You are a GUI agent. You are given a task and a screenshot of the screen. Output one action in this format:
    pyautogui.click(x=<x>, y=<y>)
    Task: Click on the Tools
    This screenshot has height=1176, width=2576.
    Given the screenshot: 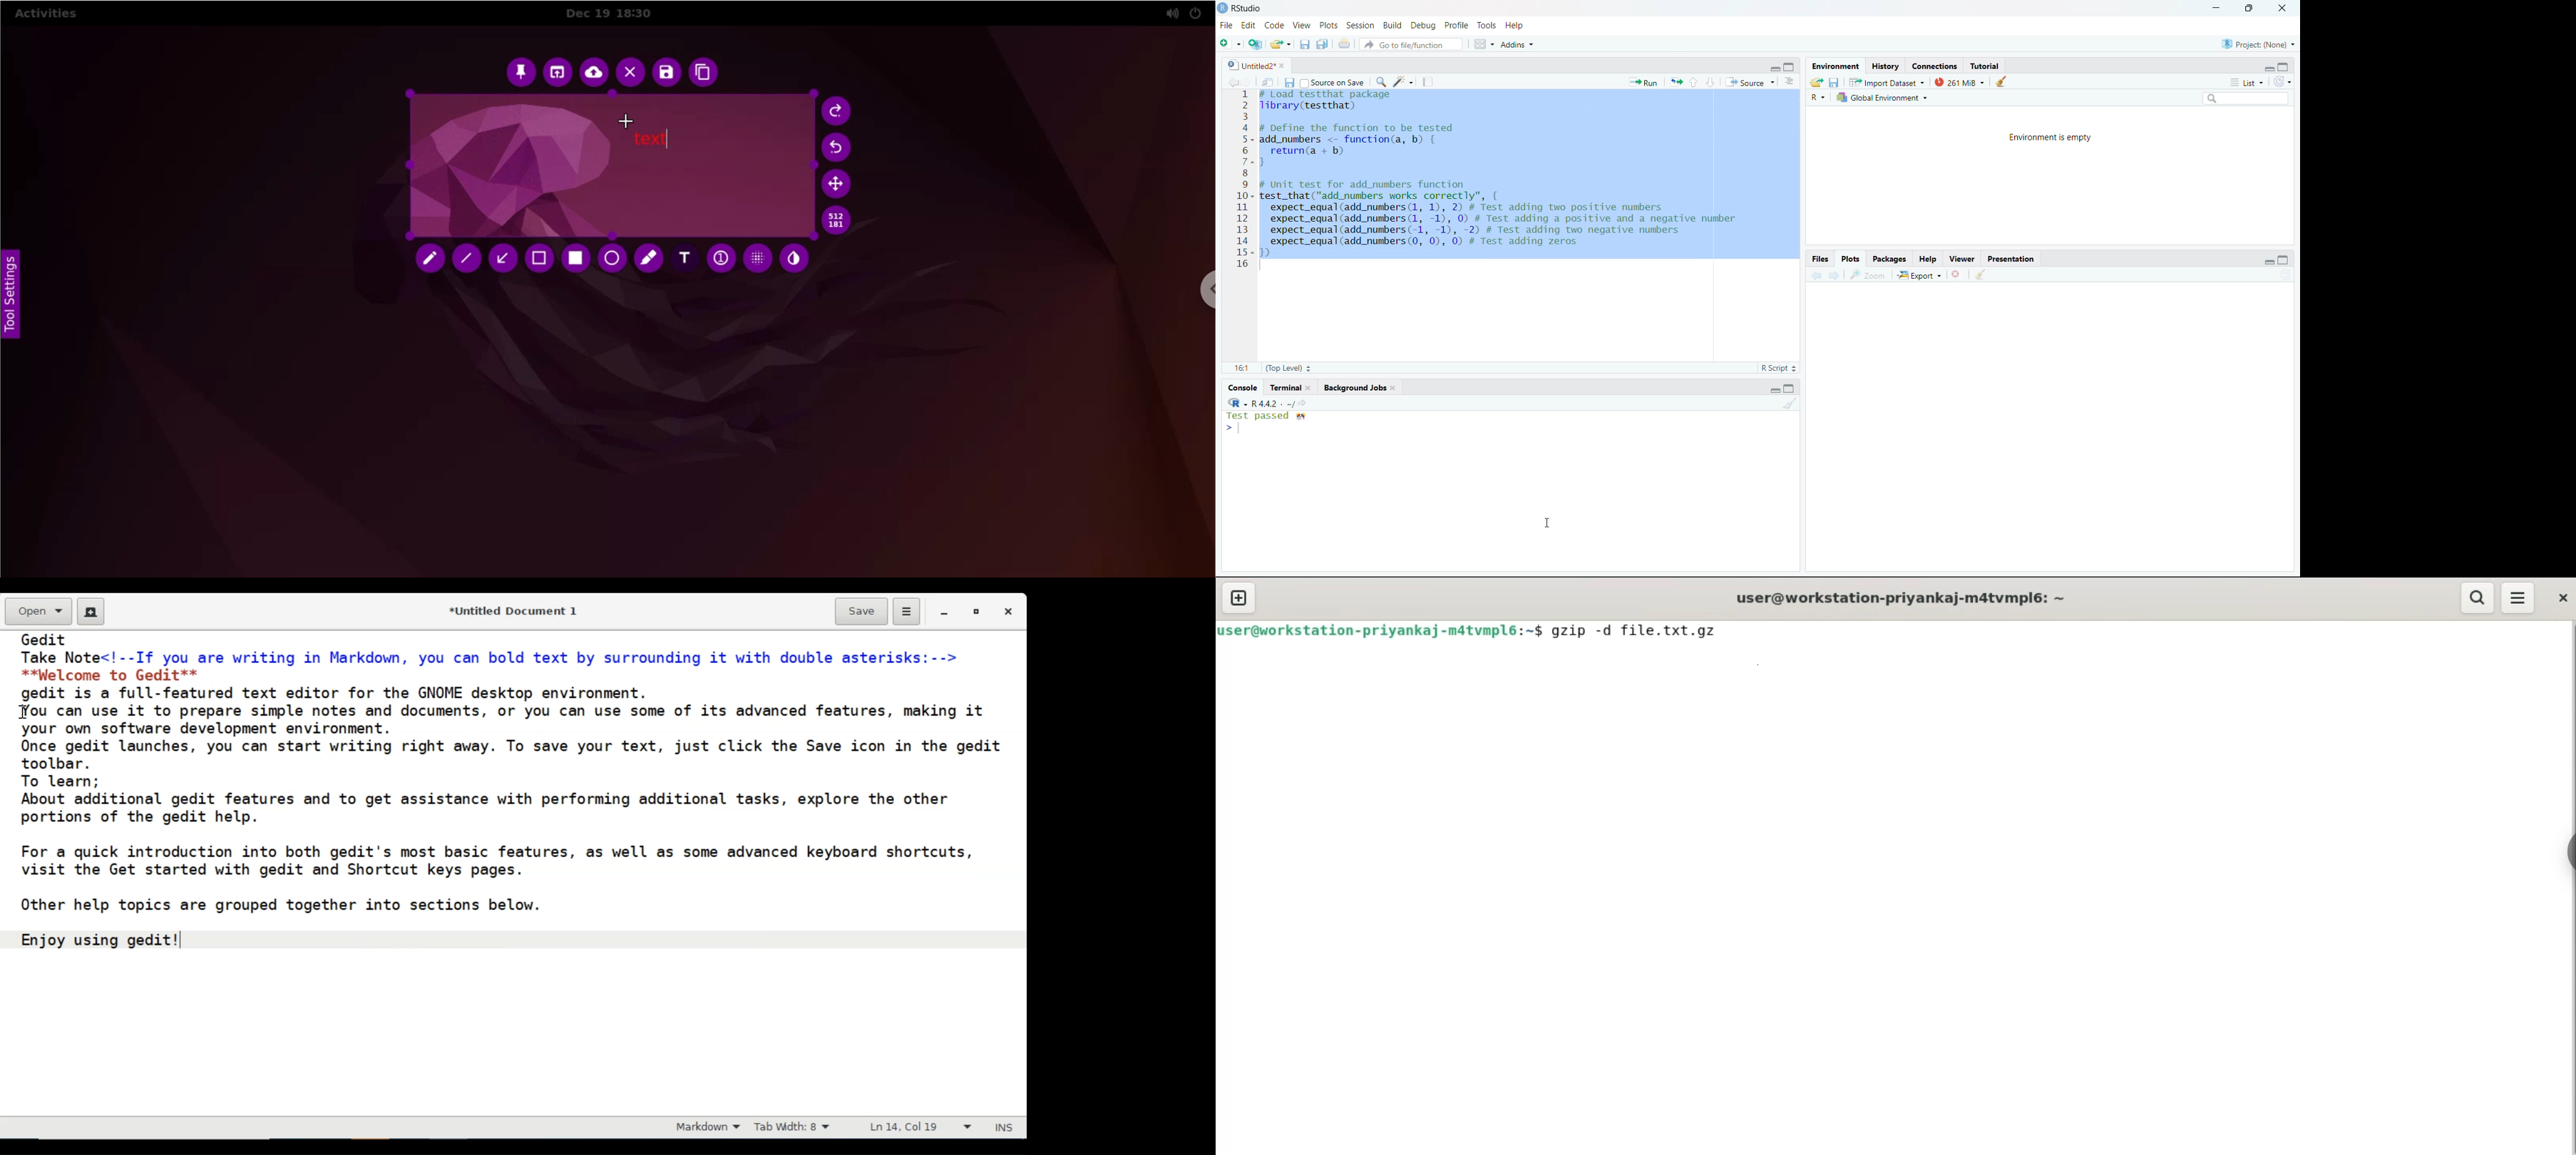 What is the action you would take?
    pyautogui.click(x=1486, y=25)
    